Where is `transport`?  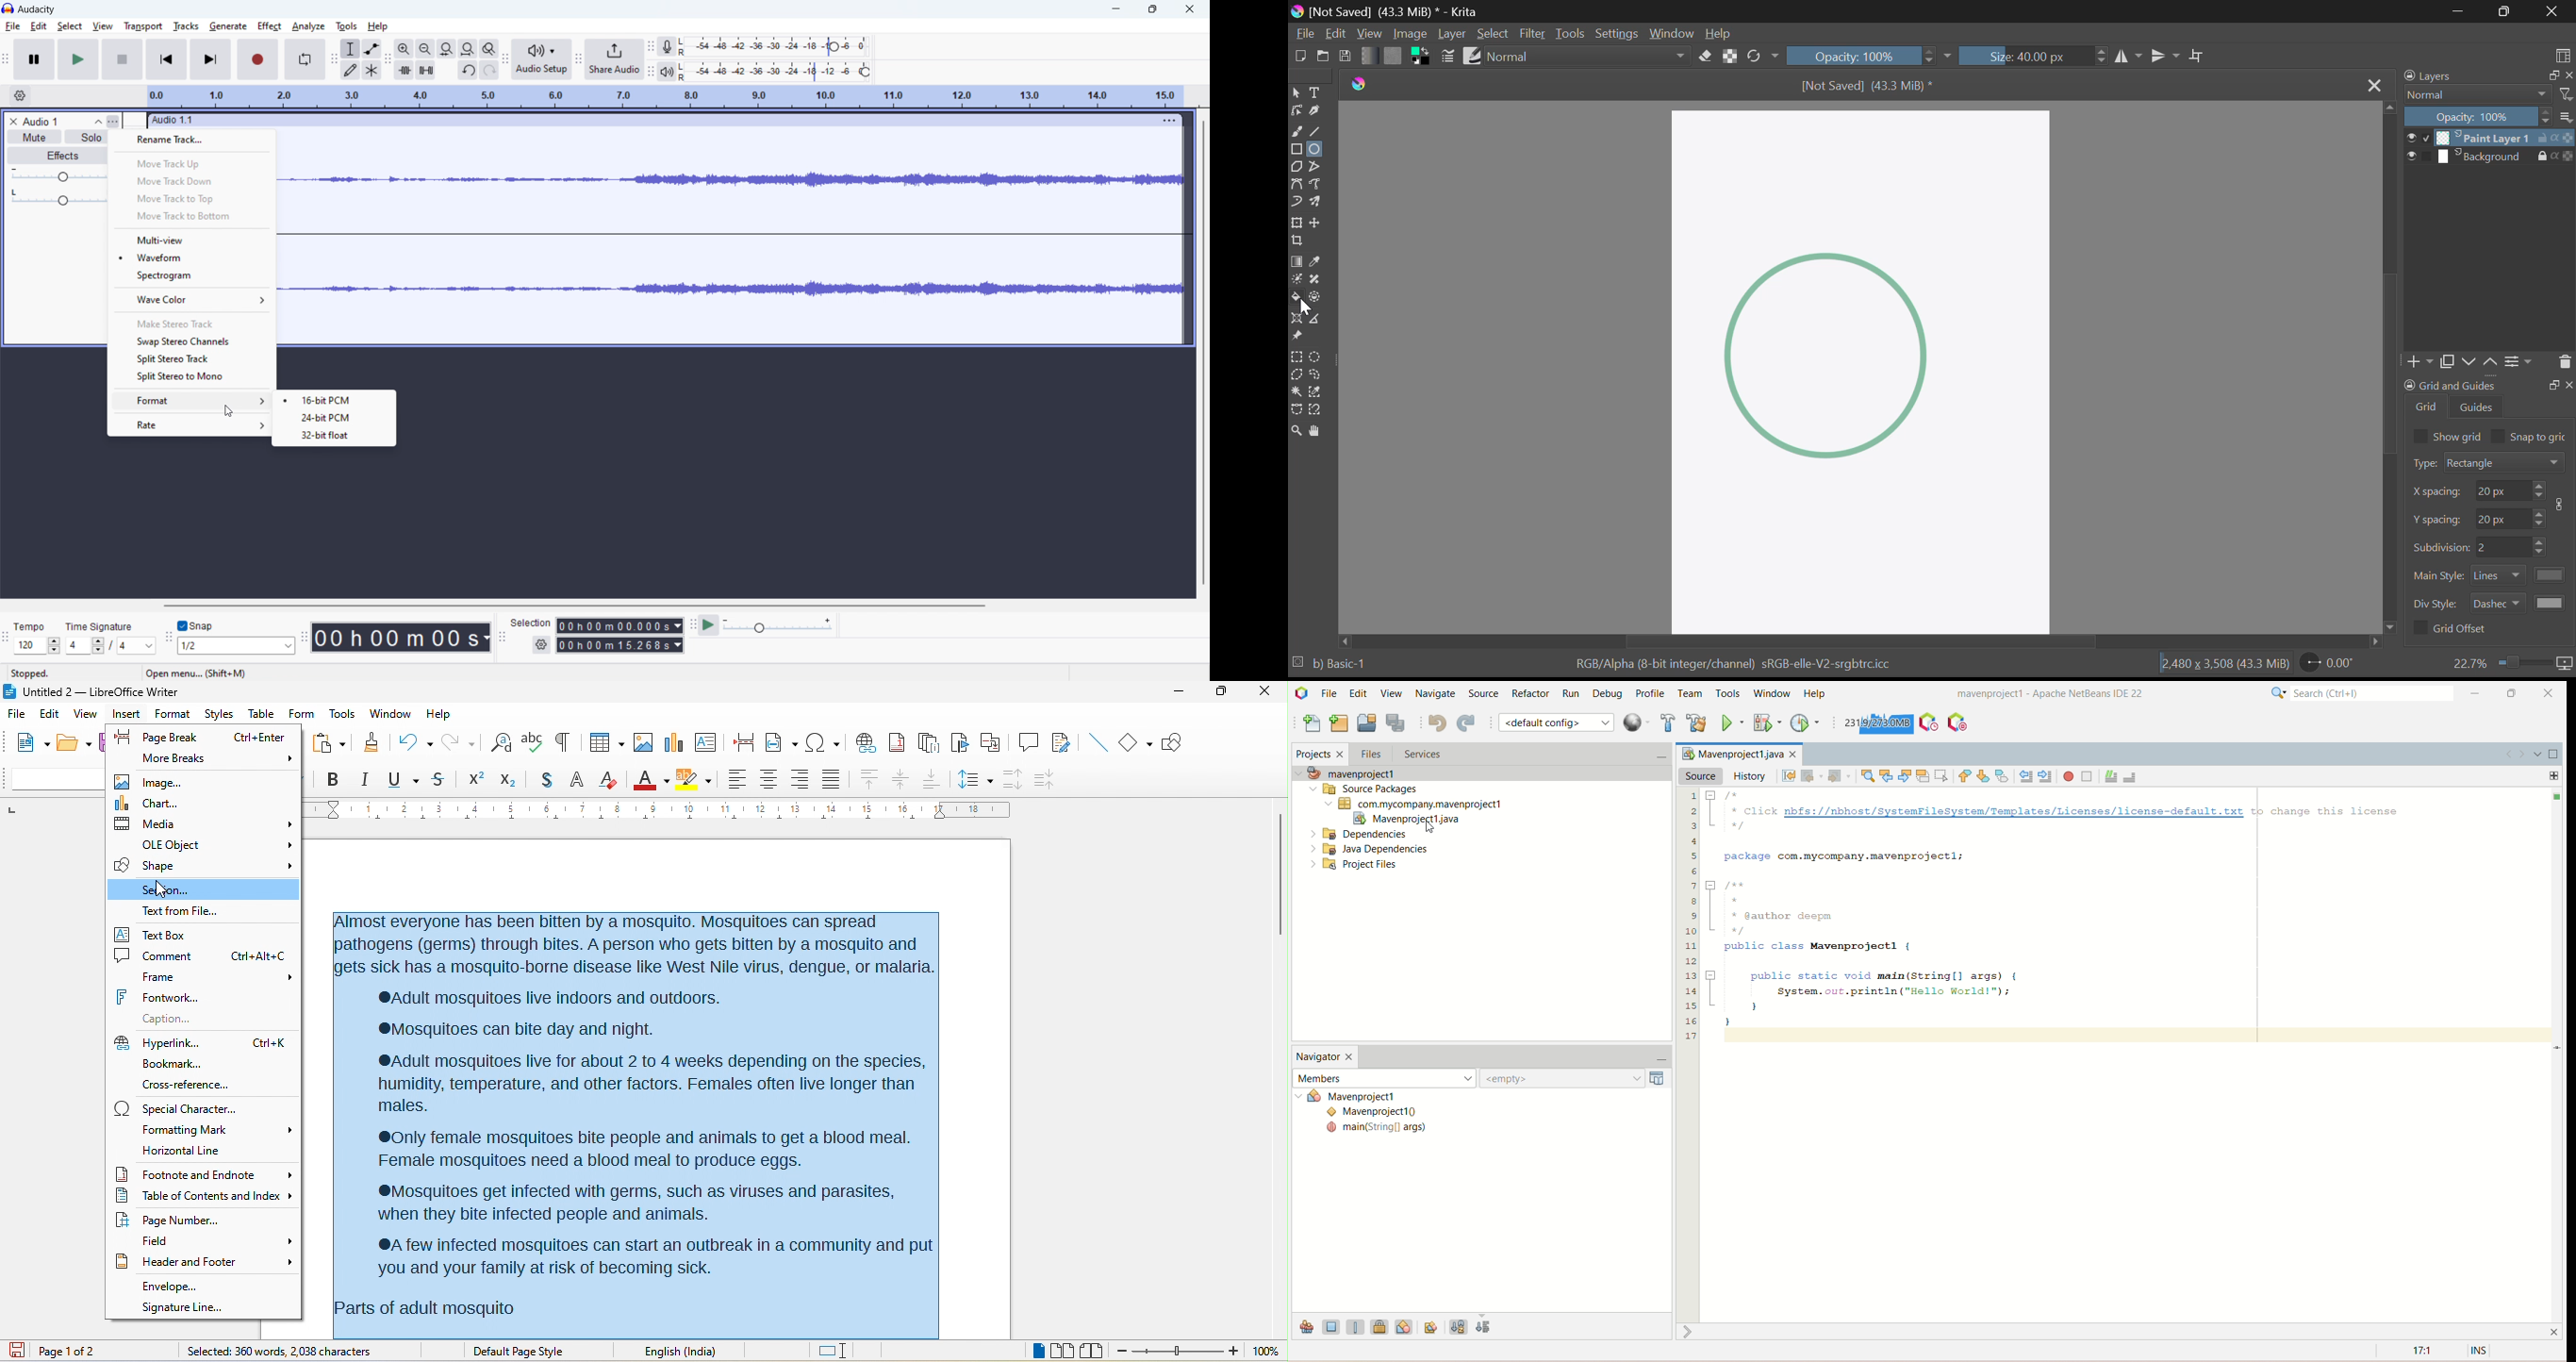 transport is located at coordinates (143, 26).